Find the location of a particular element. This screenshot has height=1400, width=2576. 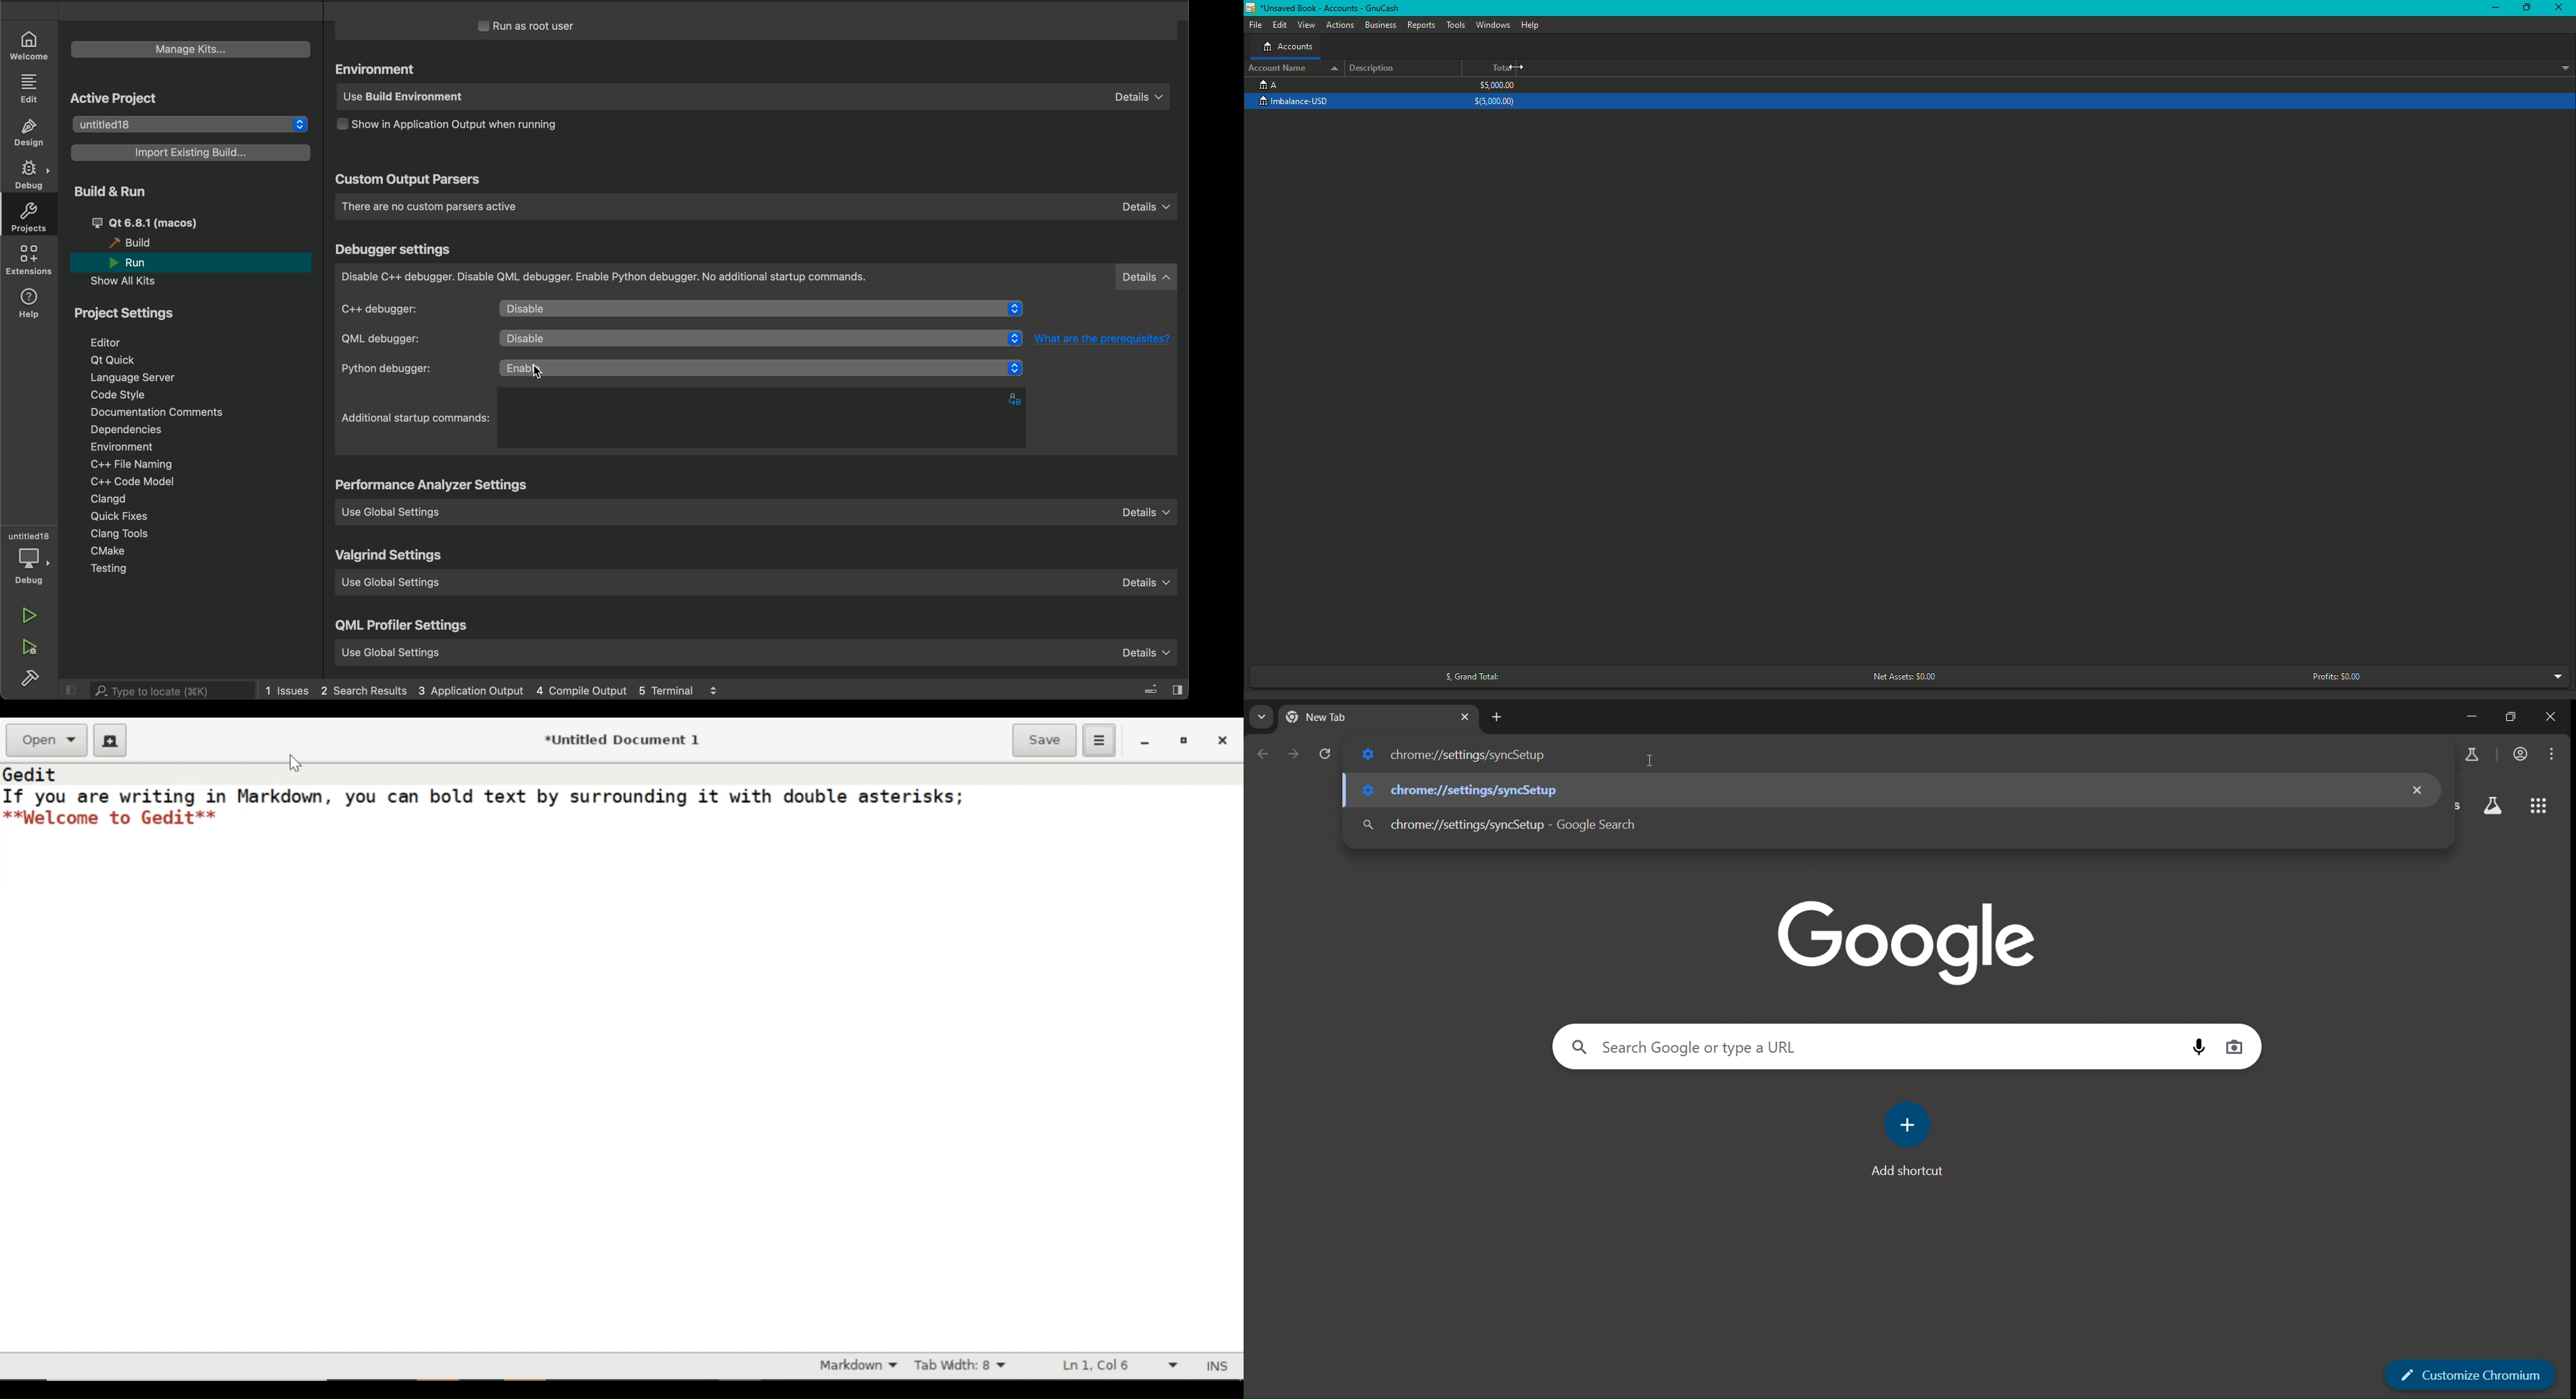

Profits is located at coordinates (2337, 676).